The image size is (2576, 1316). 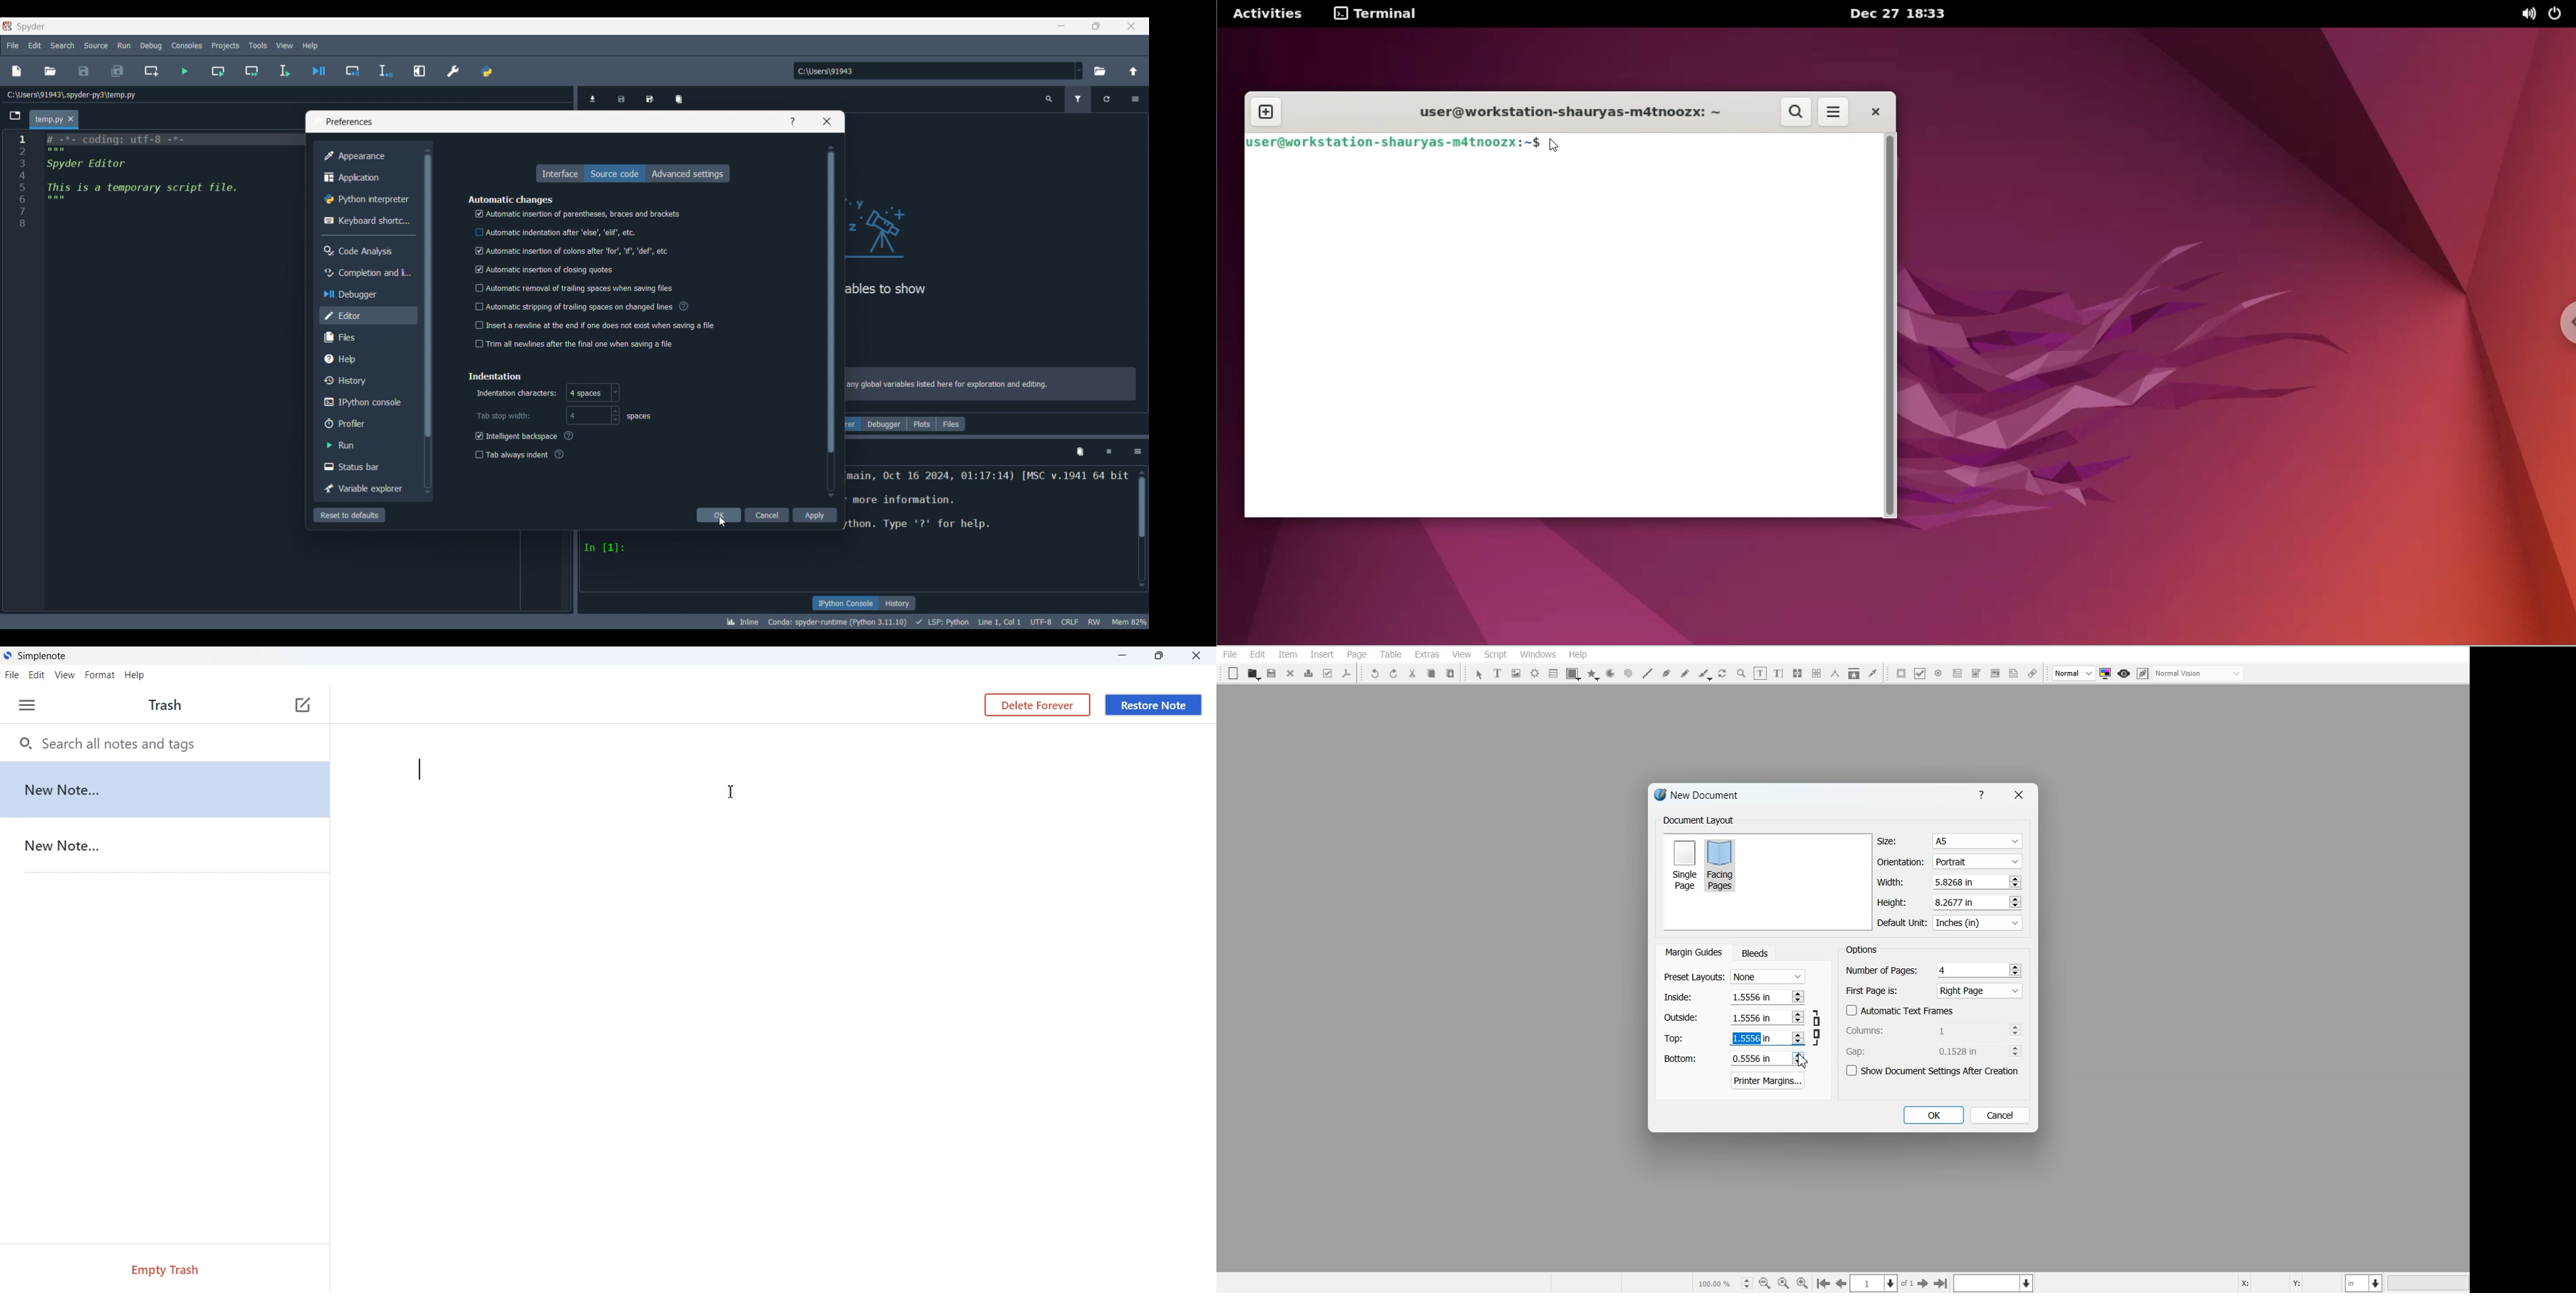 What do you see at coordinates (1078, 99) in the screenshot?
I see `Filter variables` at bounding box center [1078, 99].